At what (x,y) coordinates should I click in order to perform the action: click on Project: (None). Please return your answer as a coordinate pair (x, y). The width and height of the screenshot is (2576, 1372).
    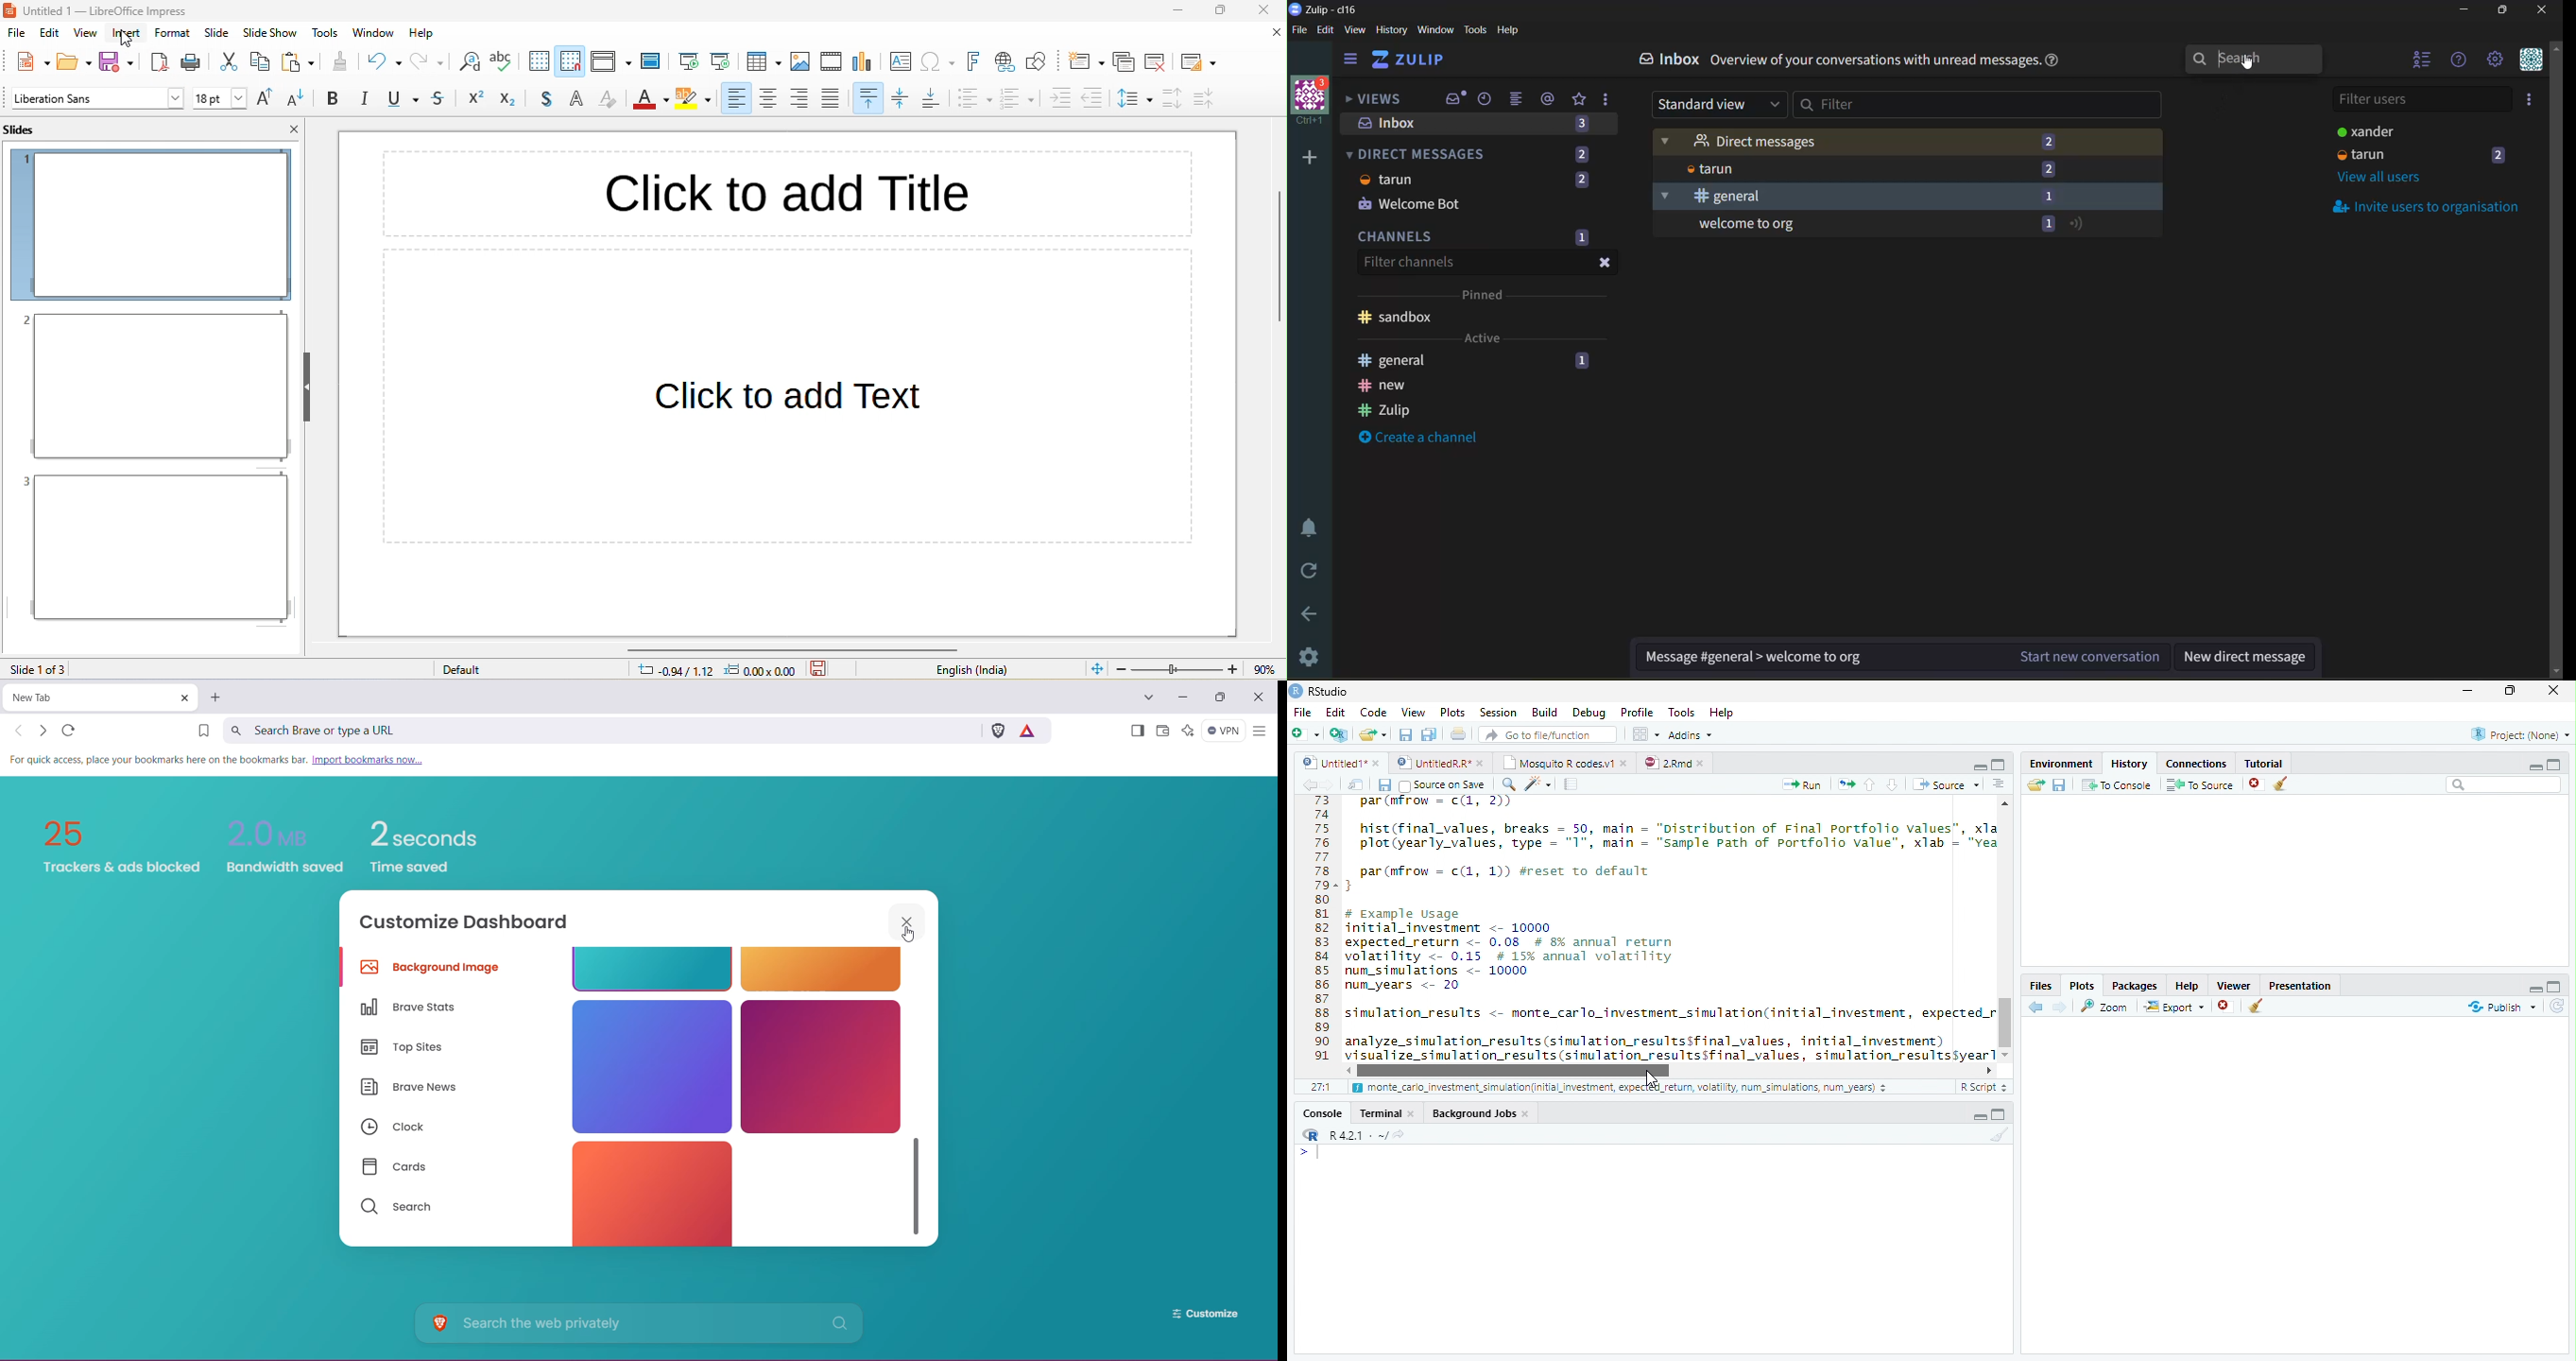
    Looking at the image, I should click on (2516, 735).